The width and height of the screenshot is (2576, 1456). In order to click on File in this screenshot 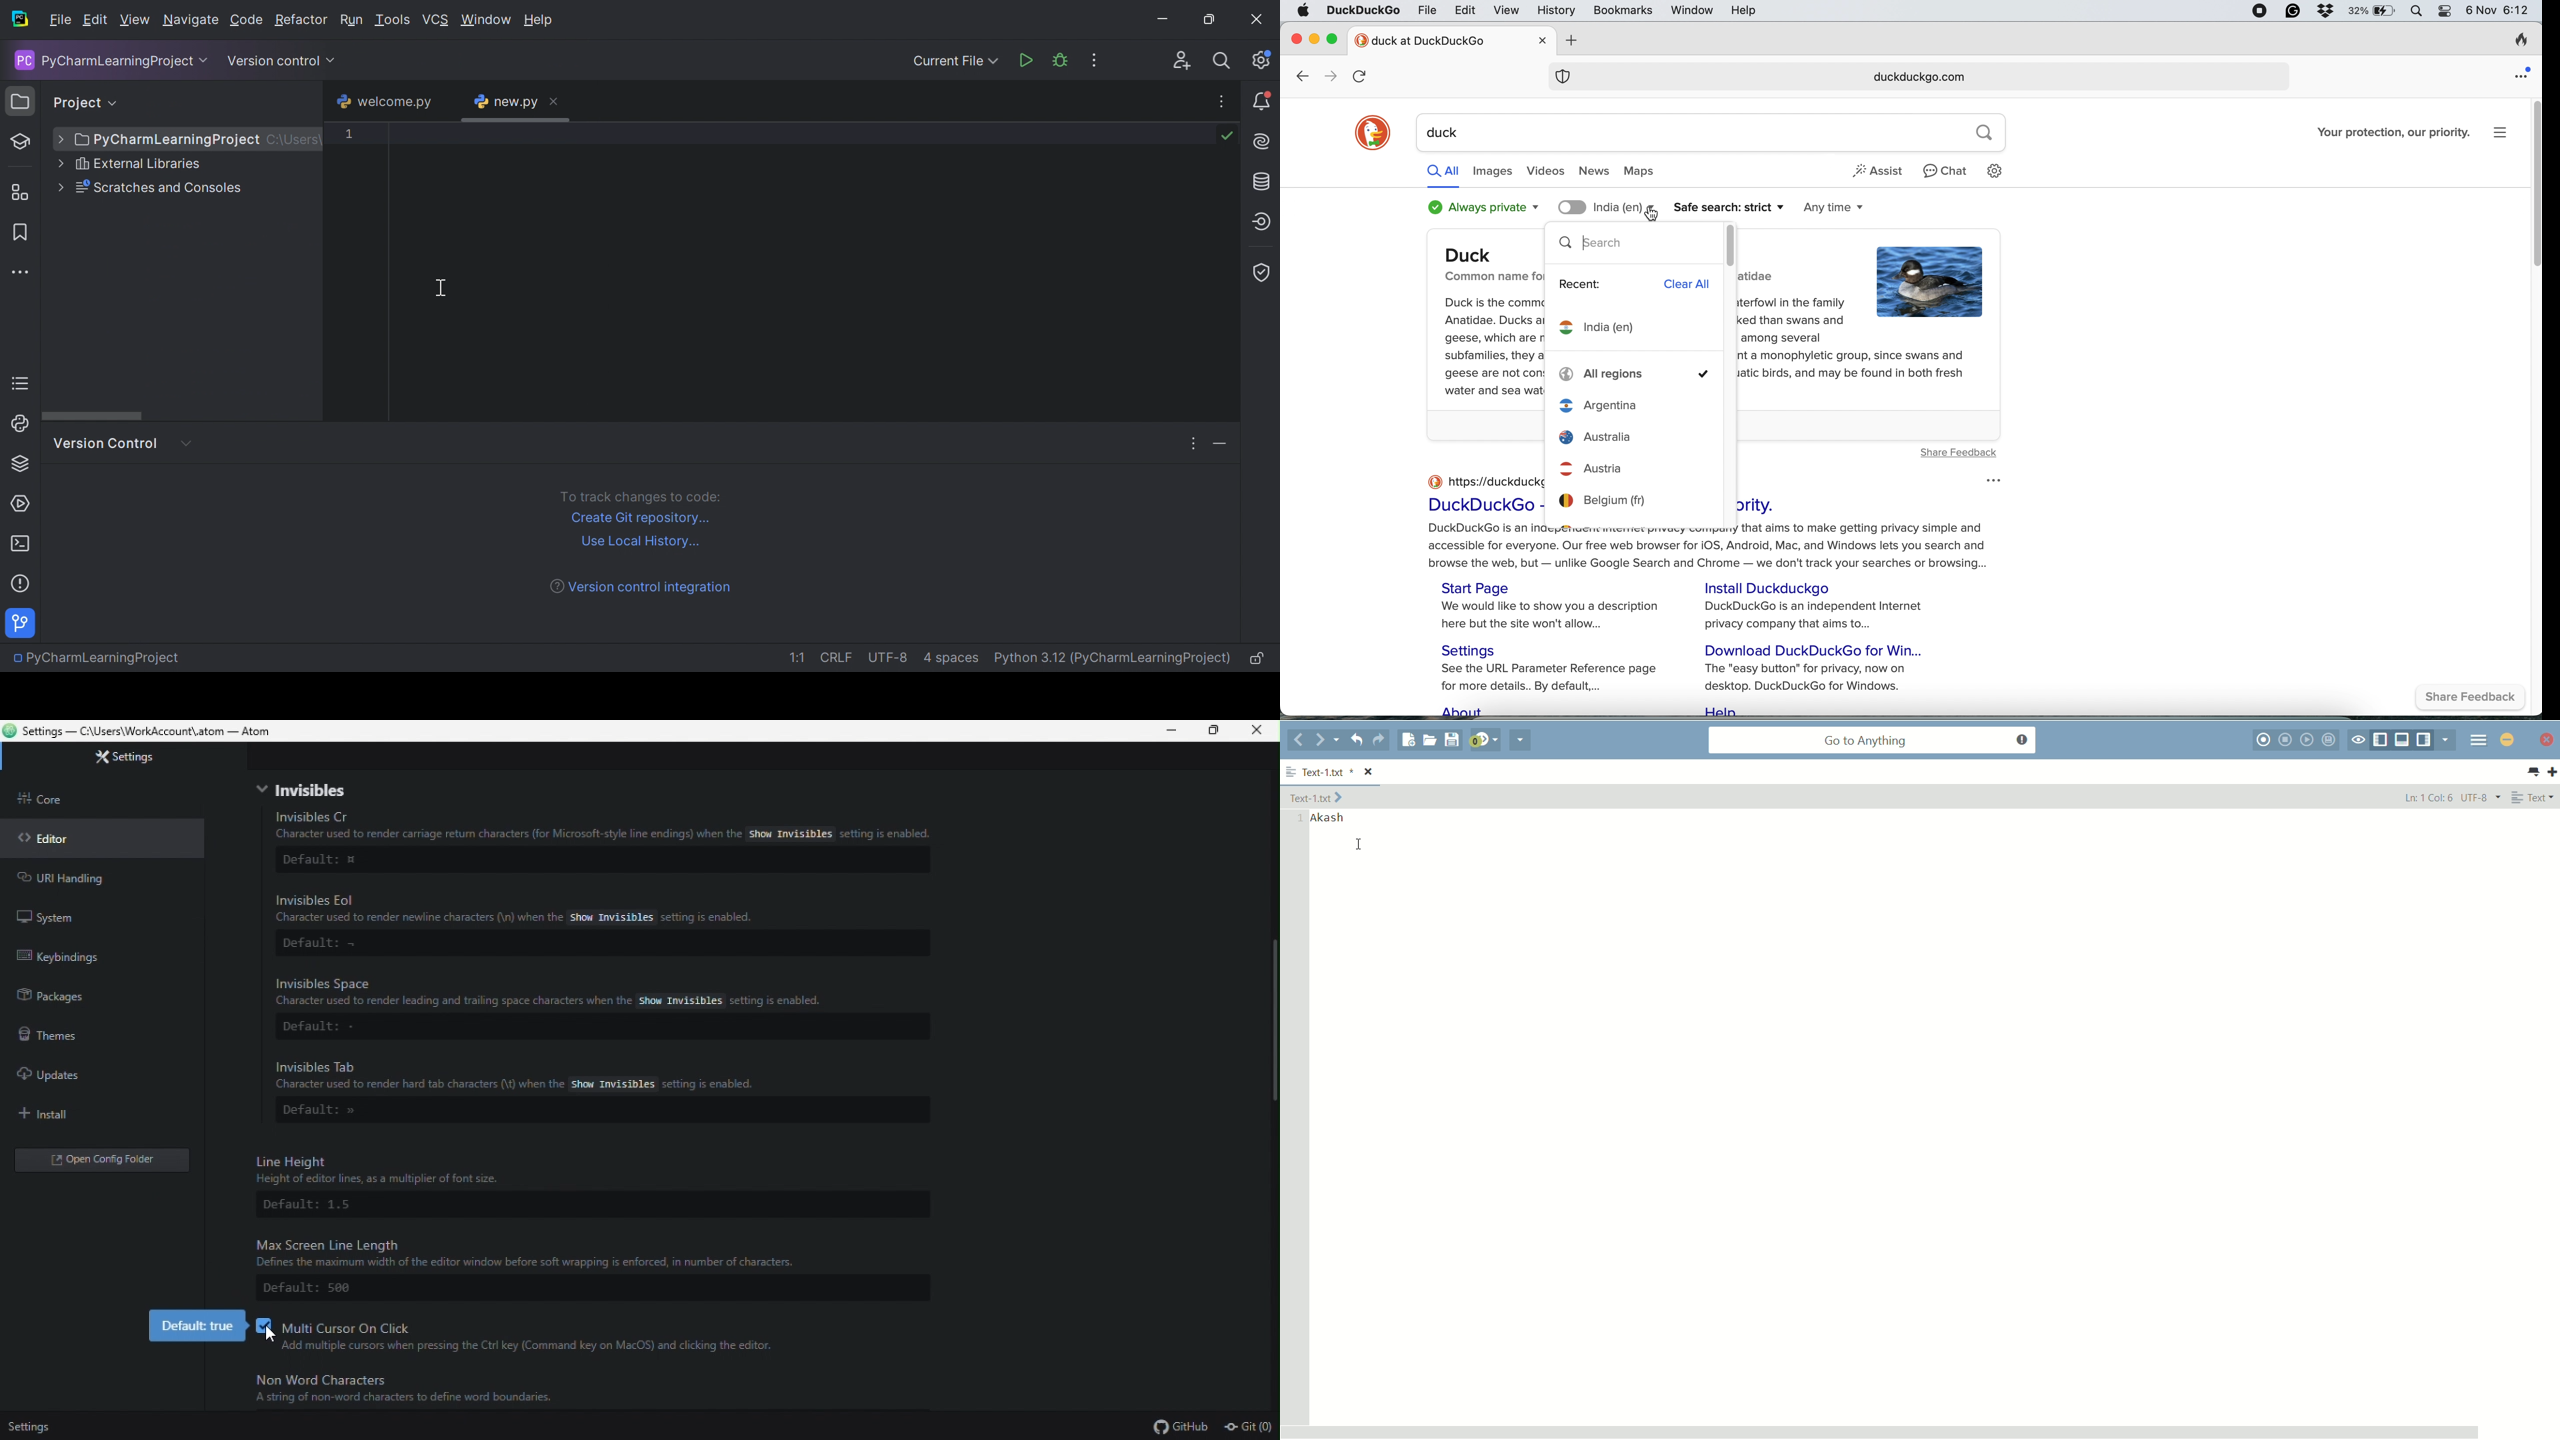, I will do `click(59, 21)`.